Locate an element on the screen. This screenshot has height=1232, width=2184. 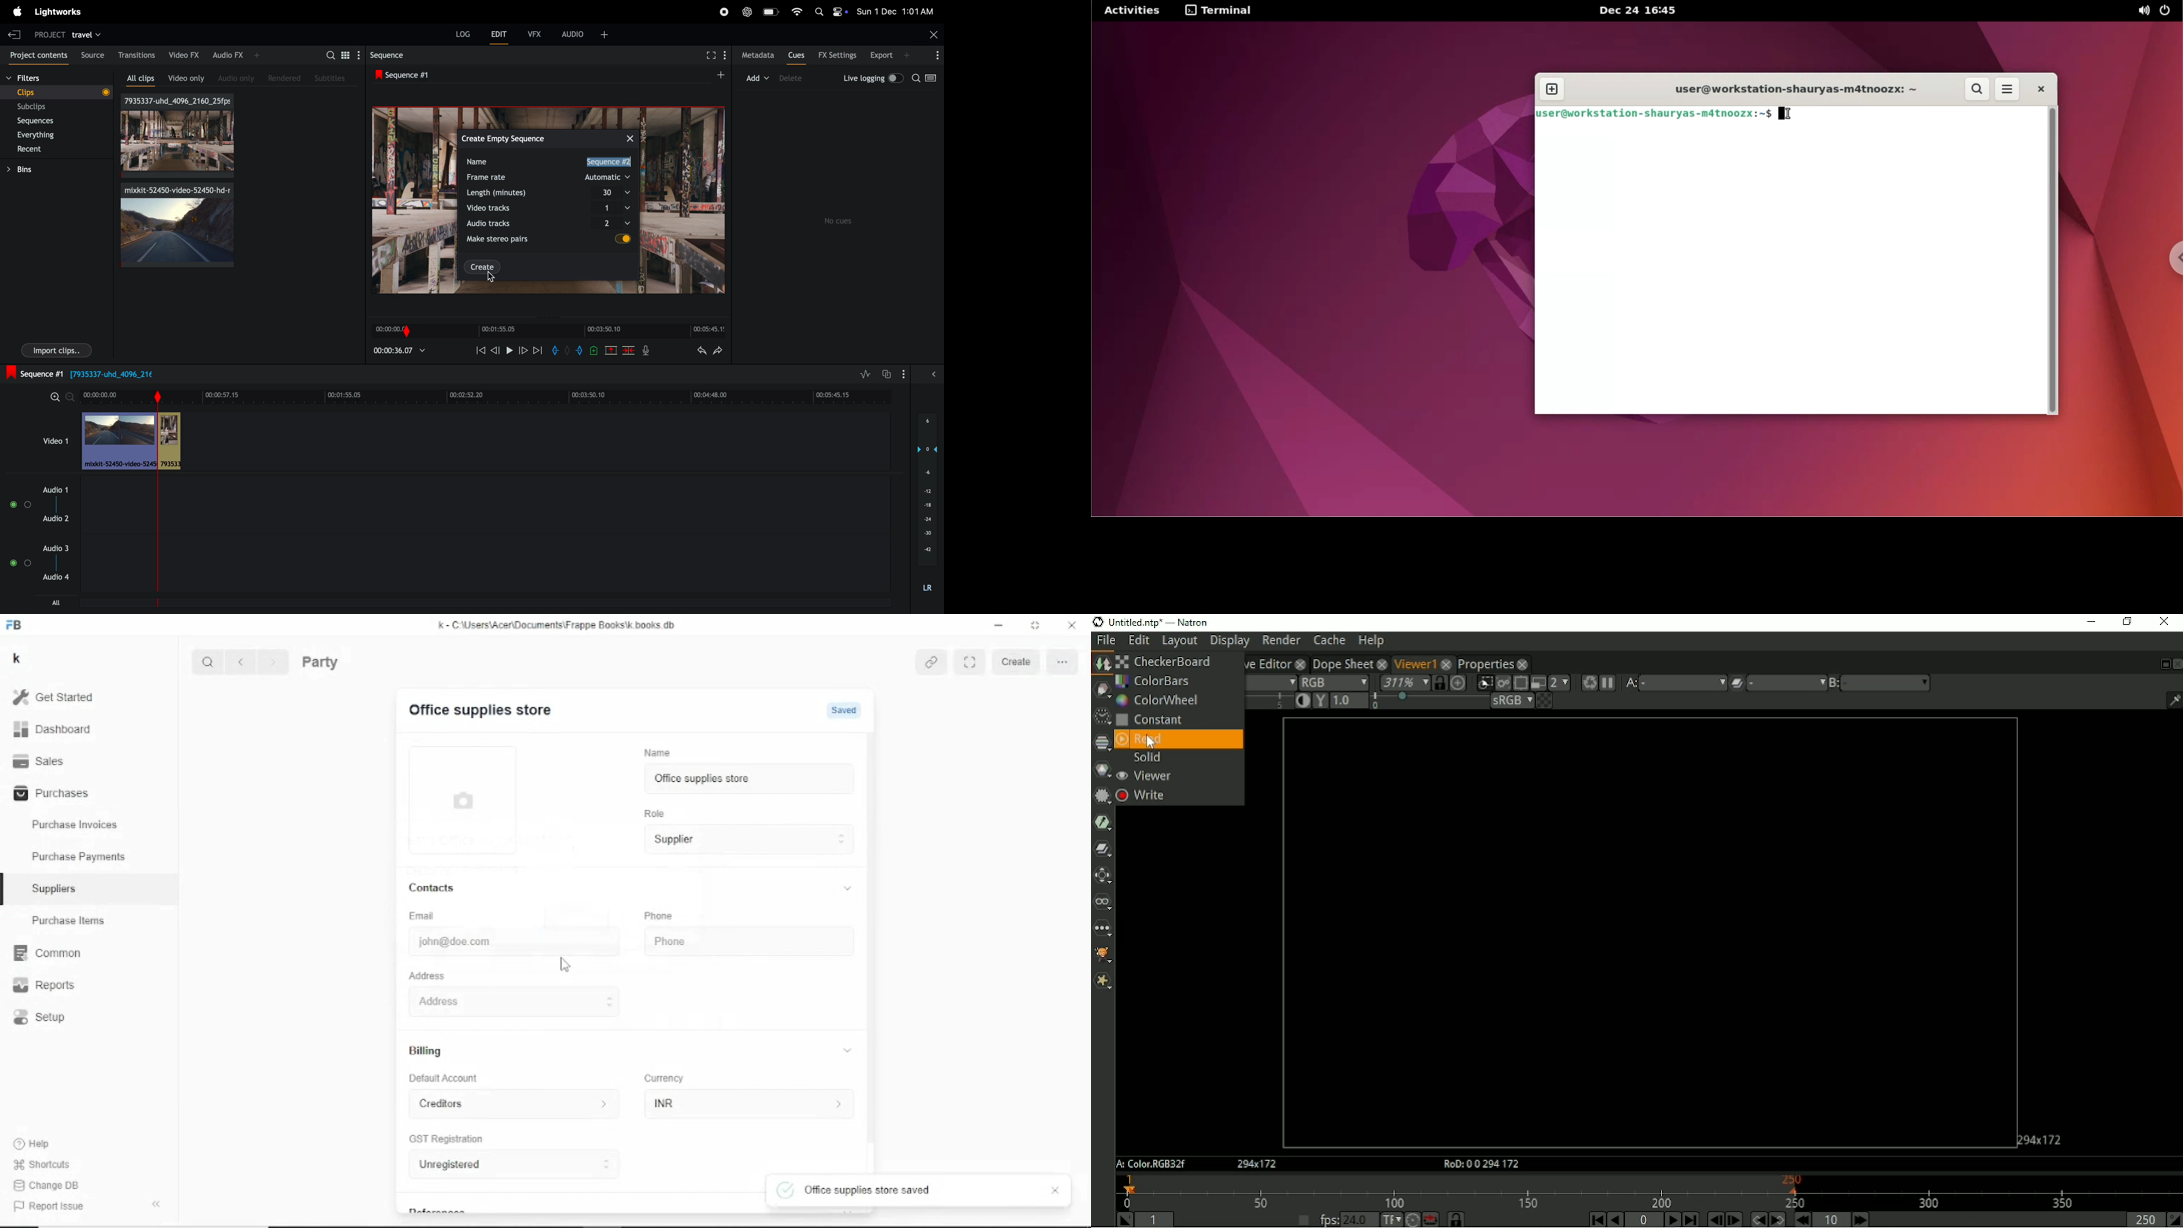
Write is located at coordinates (1144, 795).